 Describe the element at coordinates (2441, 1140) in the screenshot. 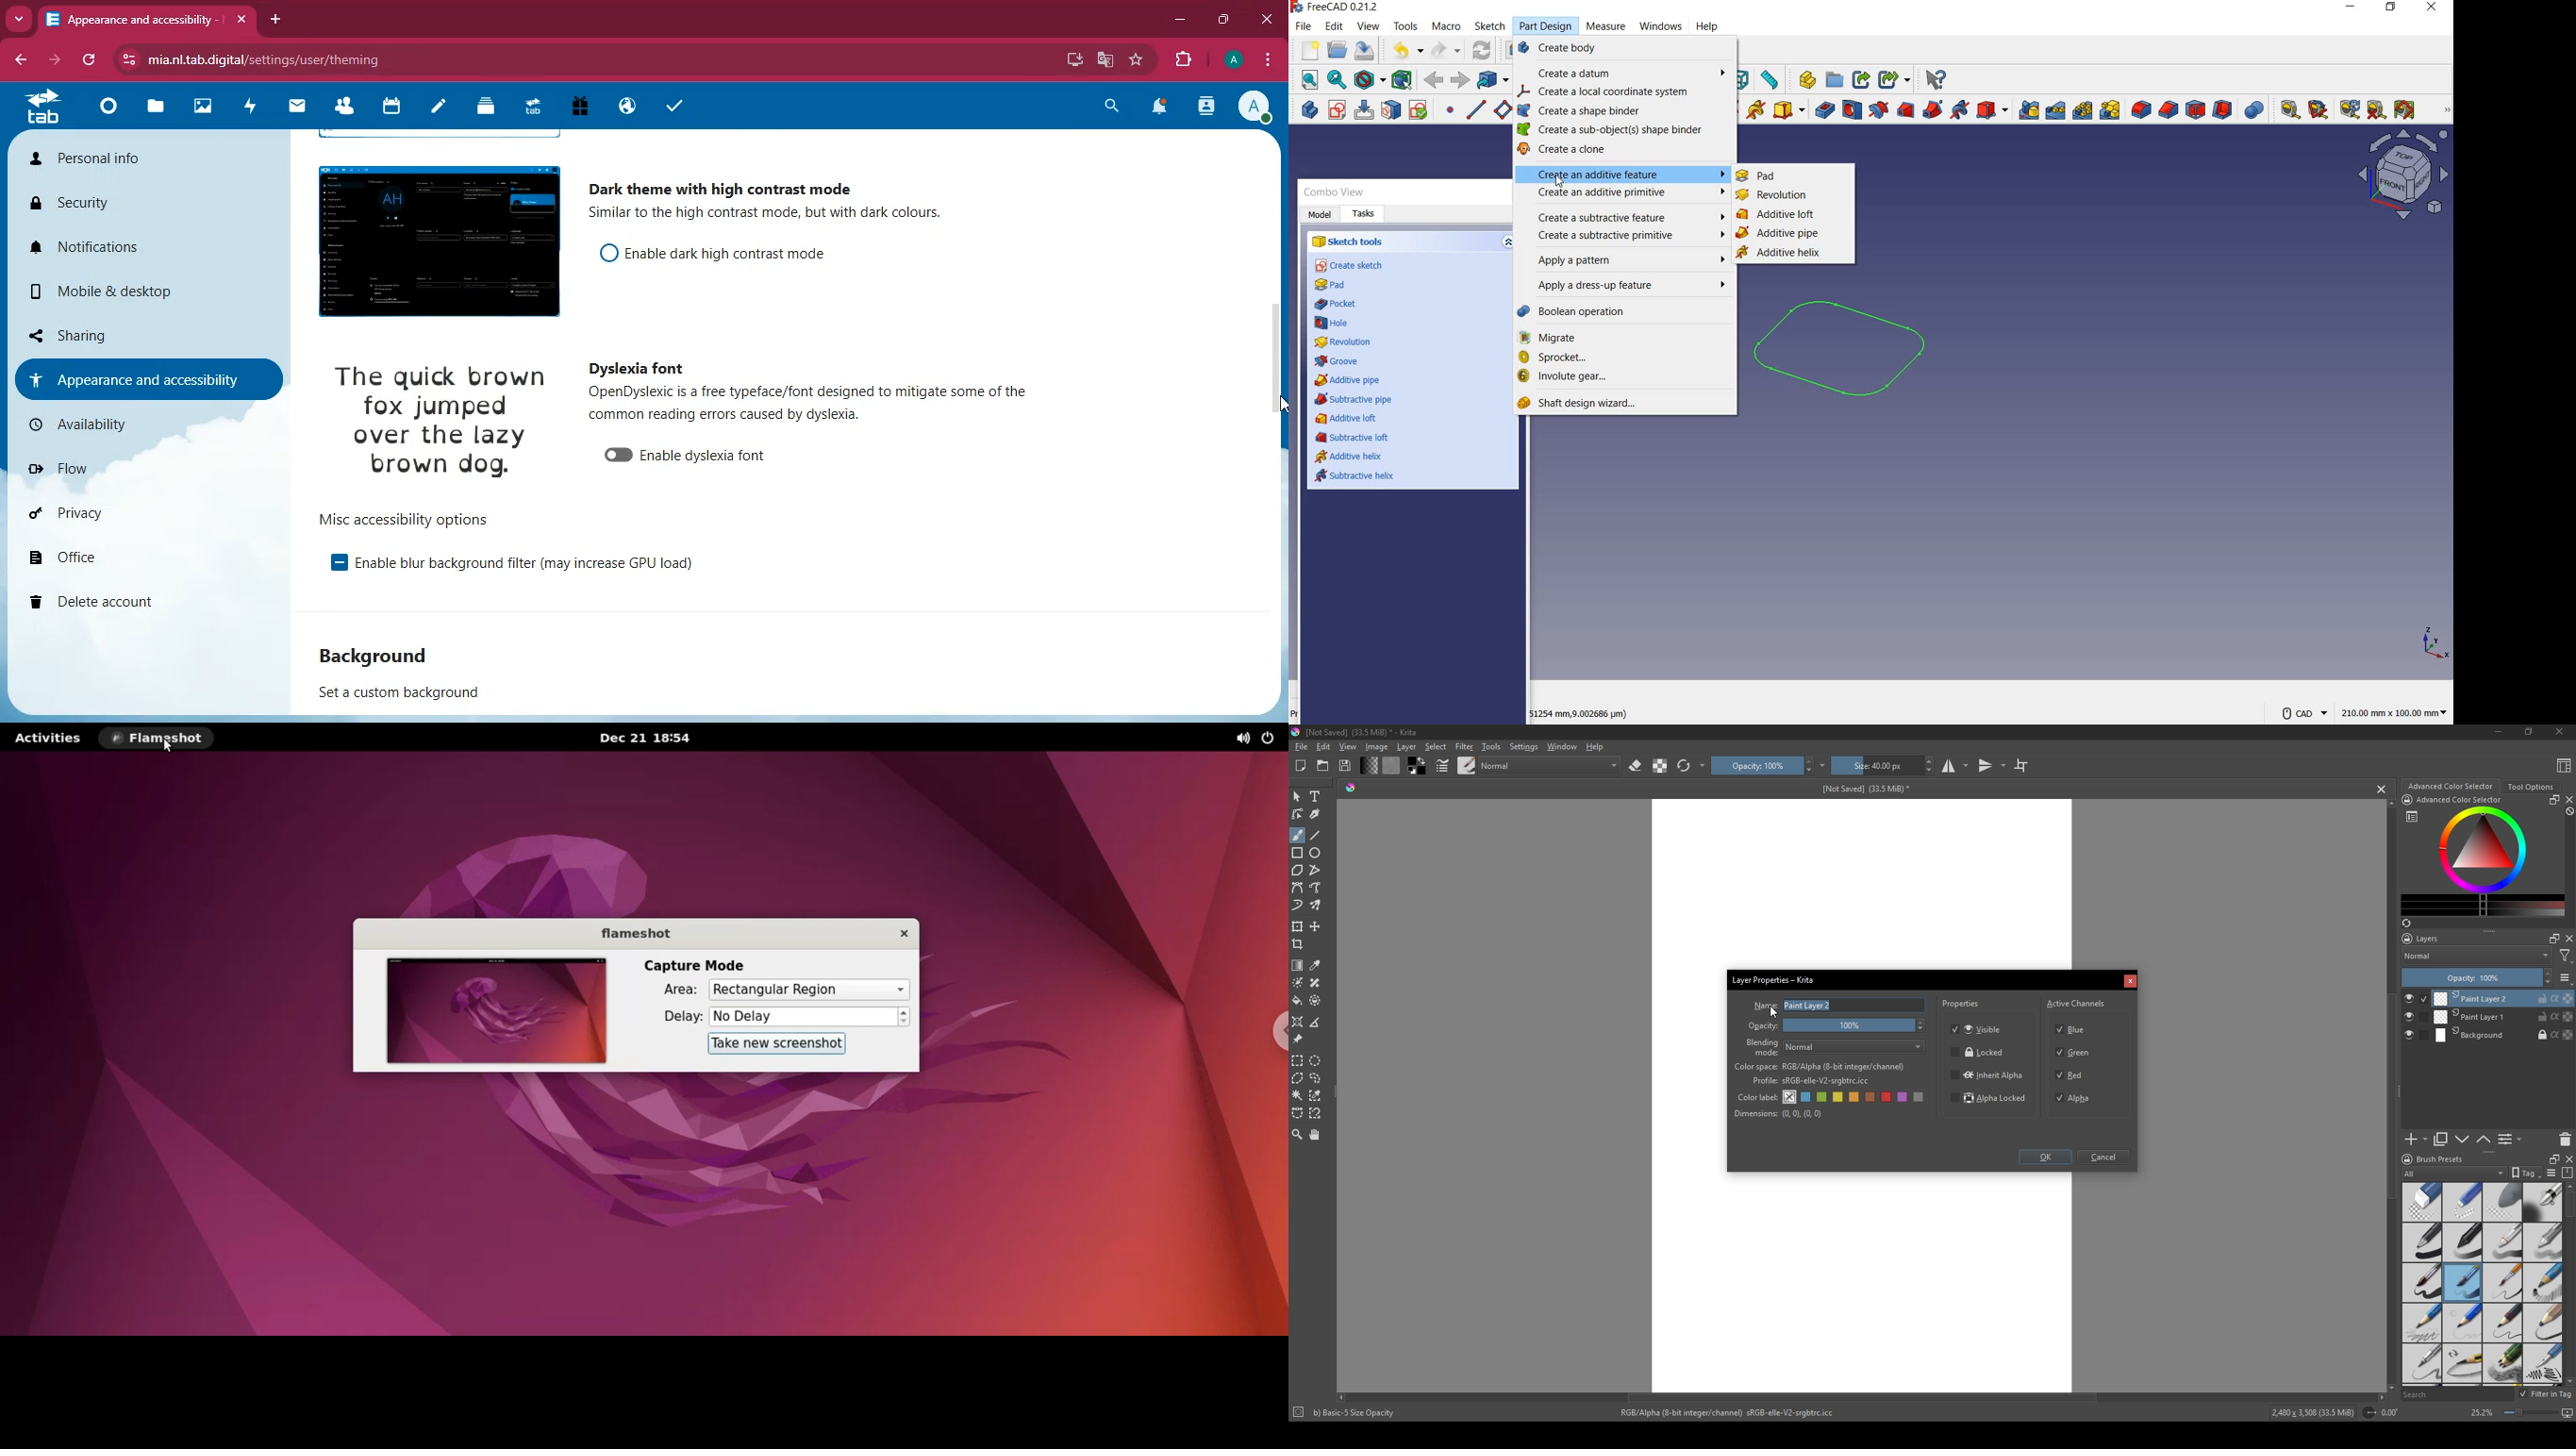

I see `copy` at that location.